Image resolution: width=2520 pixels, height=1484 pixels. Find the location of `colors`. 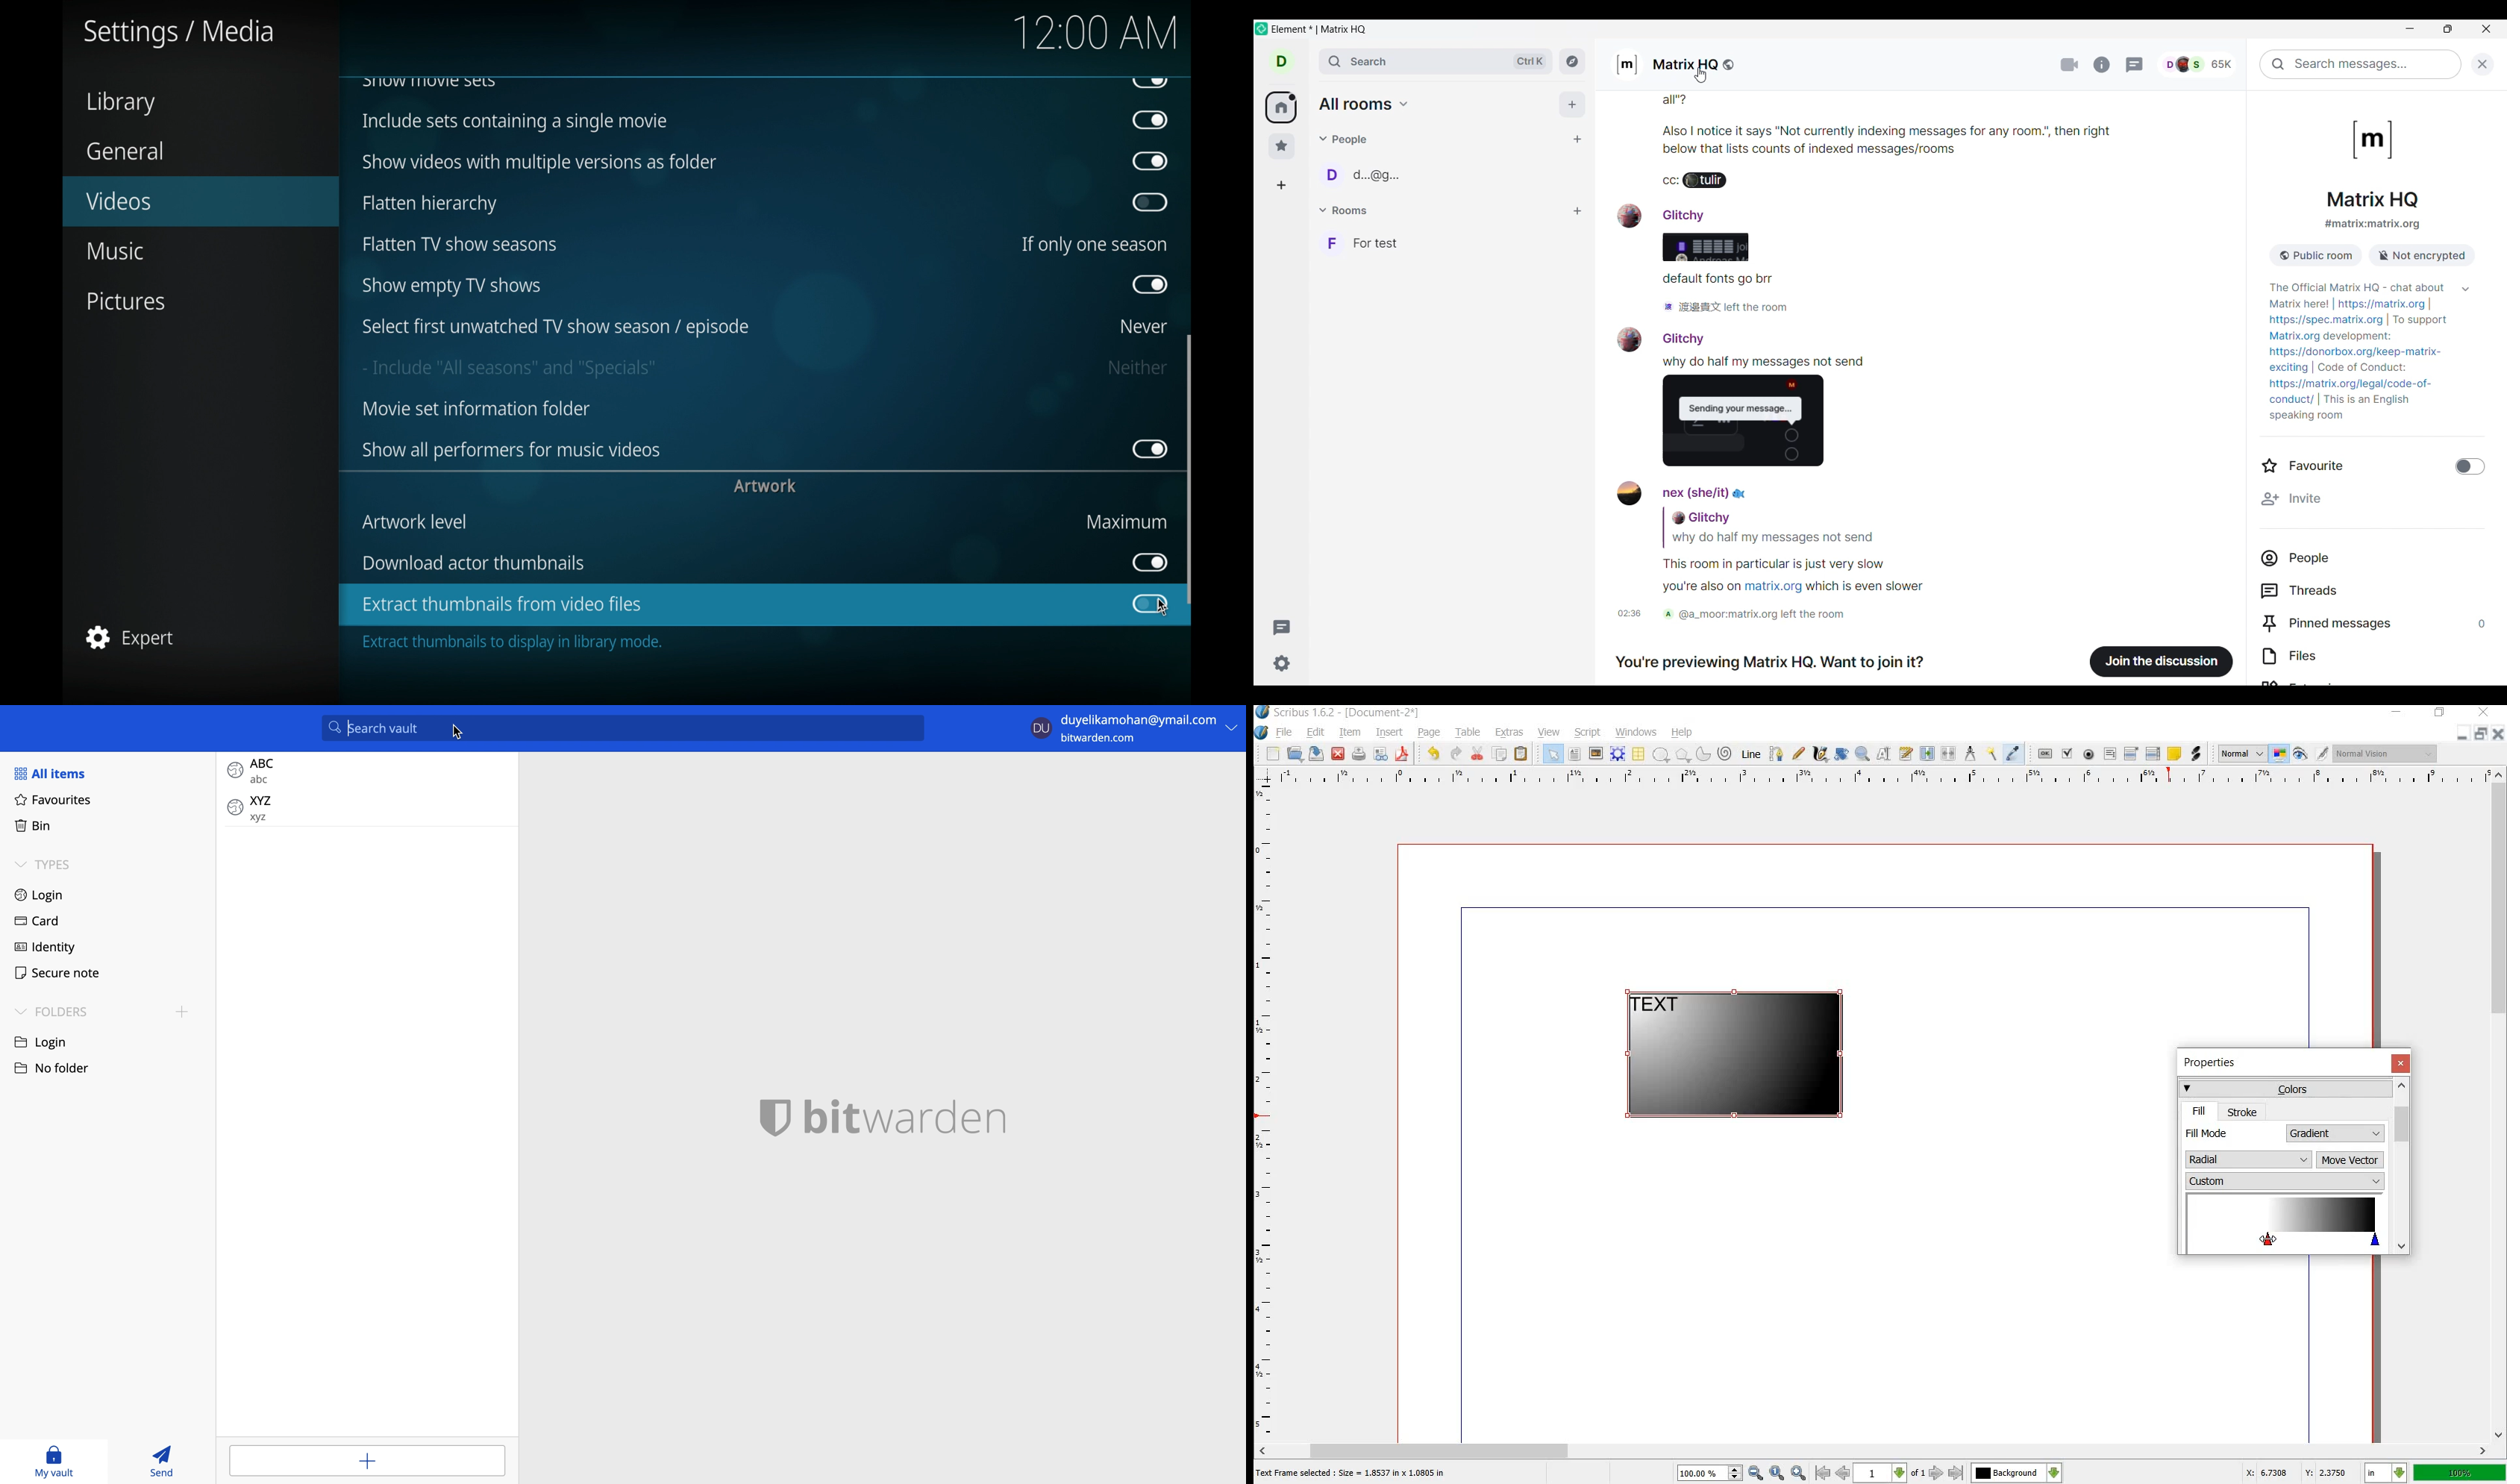

colors is located at coordinates (2284, 1088).